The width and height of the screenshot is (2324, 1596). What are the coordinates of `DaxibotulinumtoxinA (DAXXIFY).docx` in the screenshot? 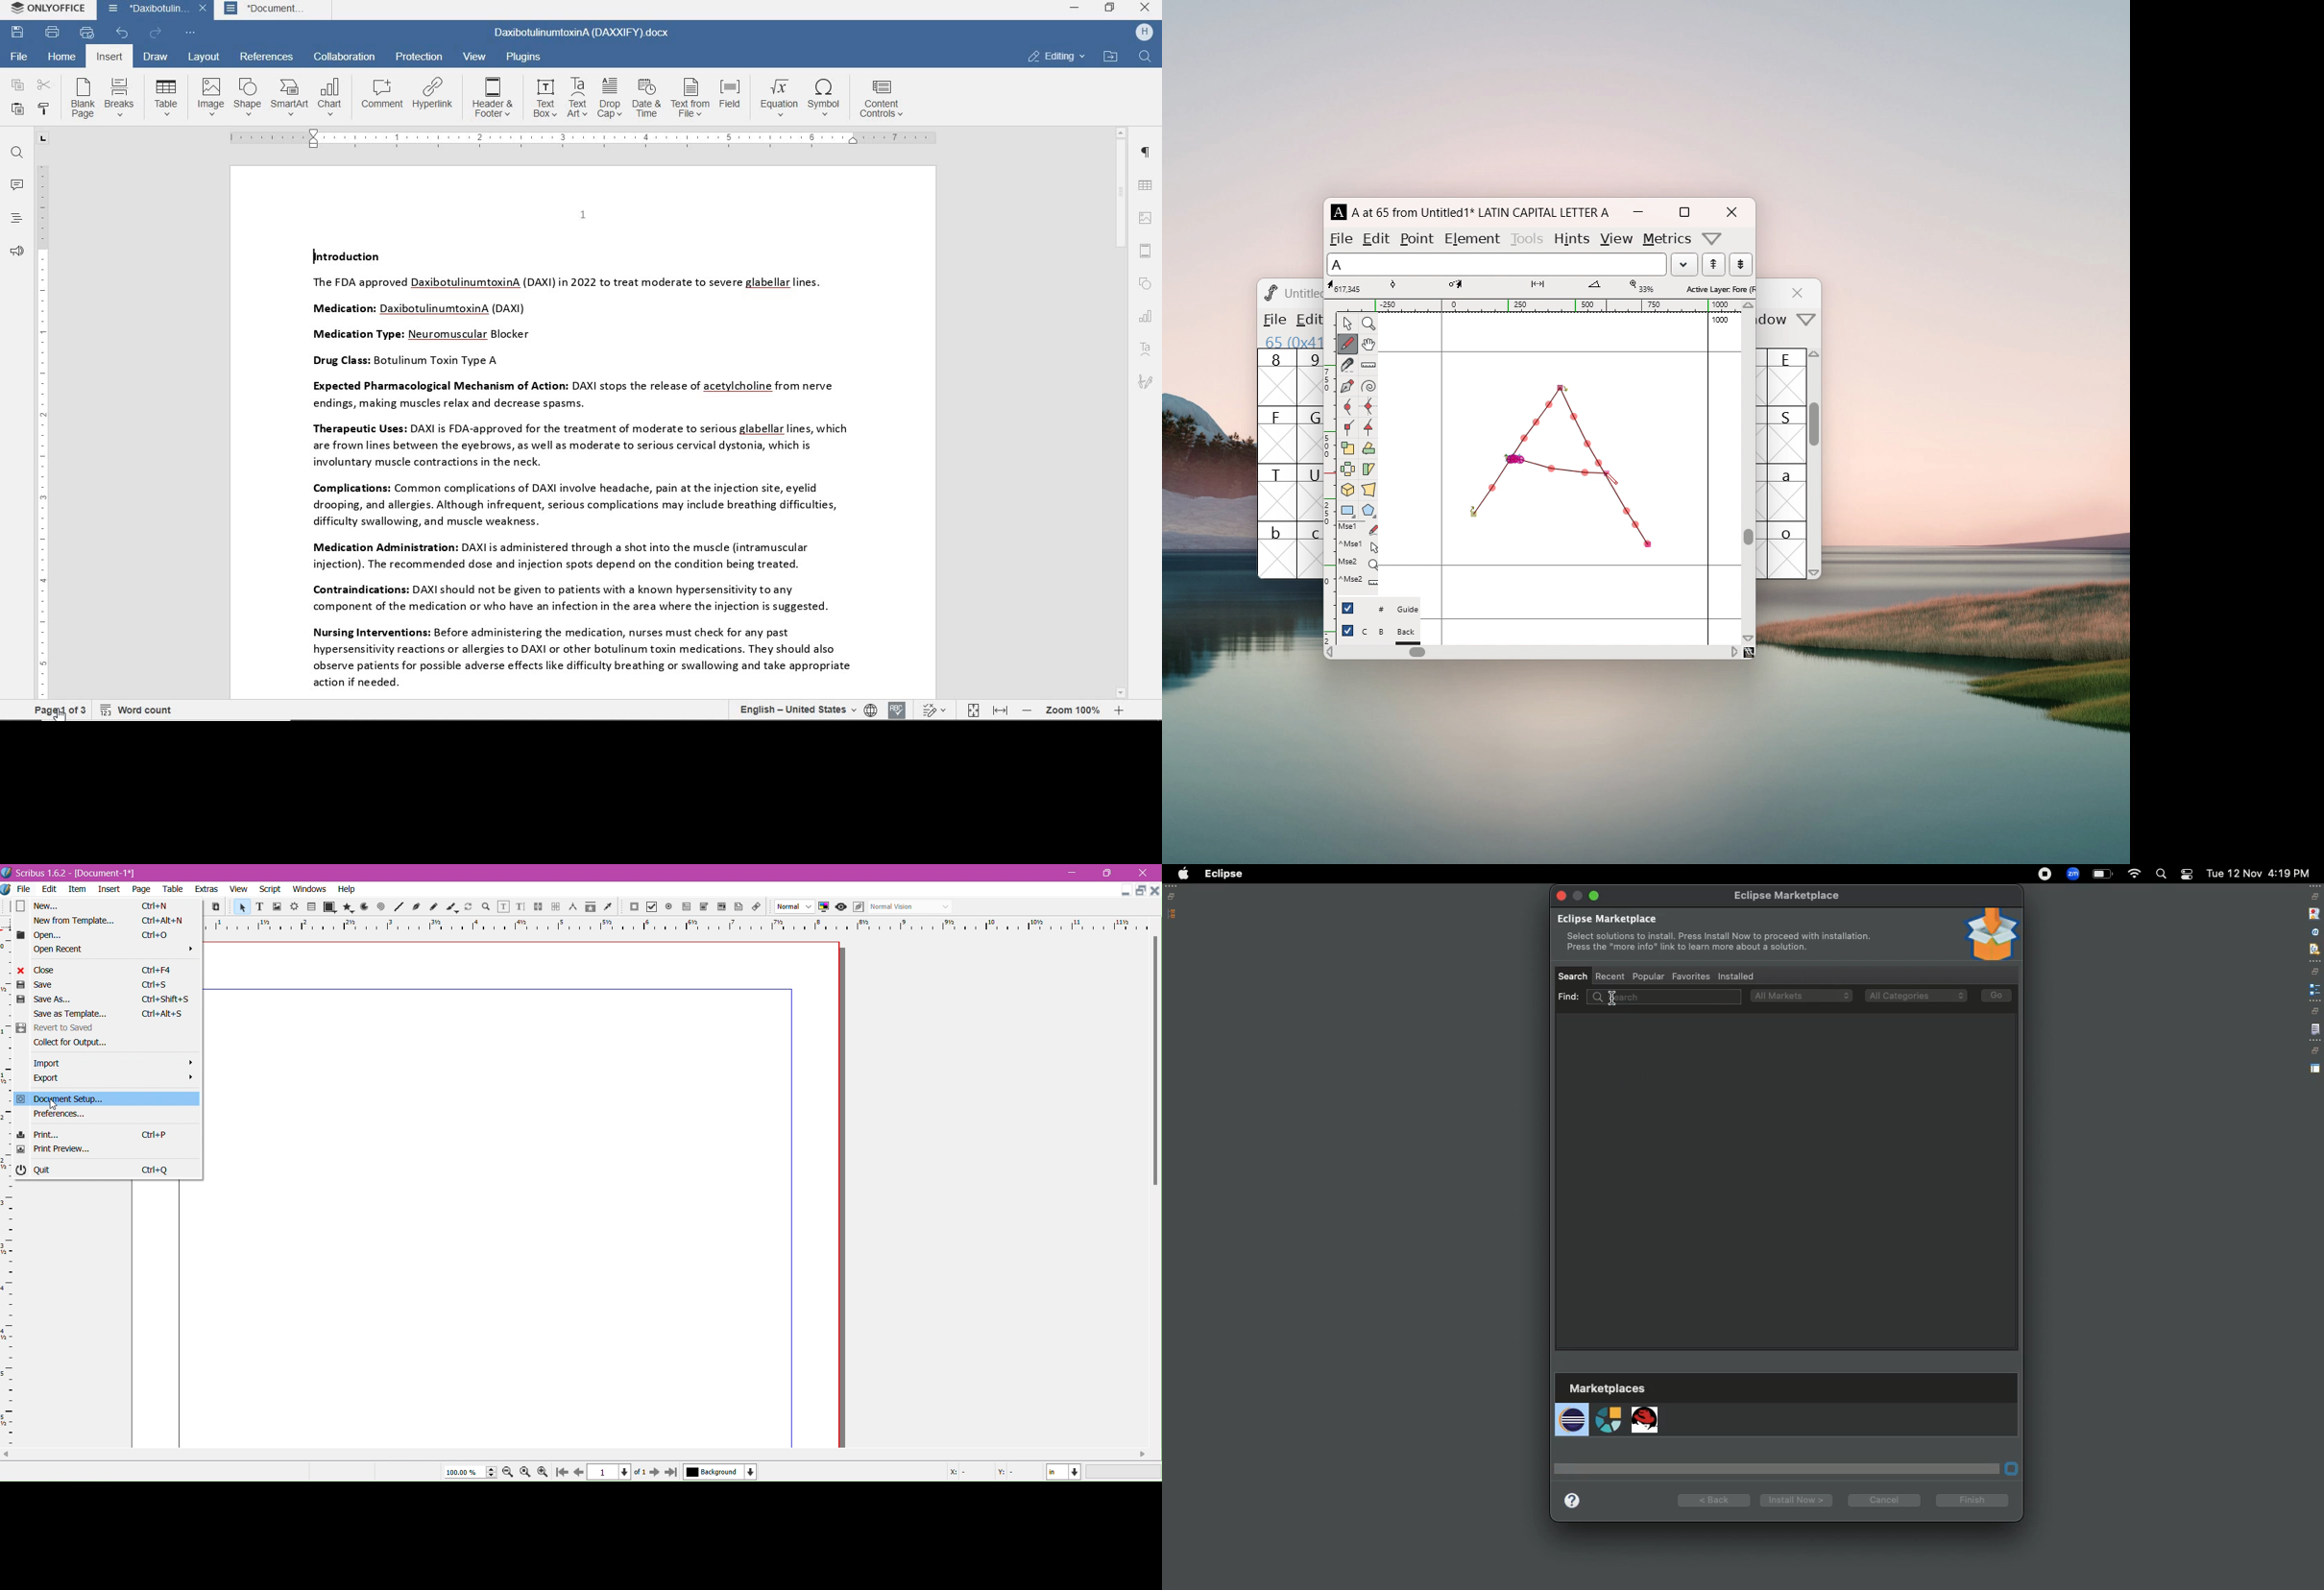 It's located at (582, 34).